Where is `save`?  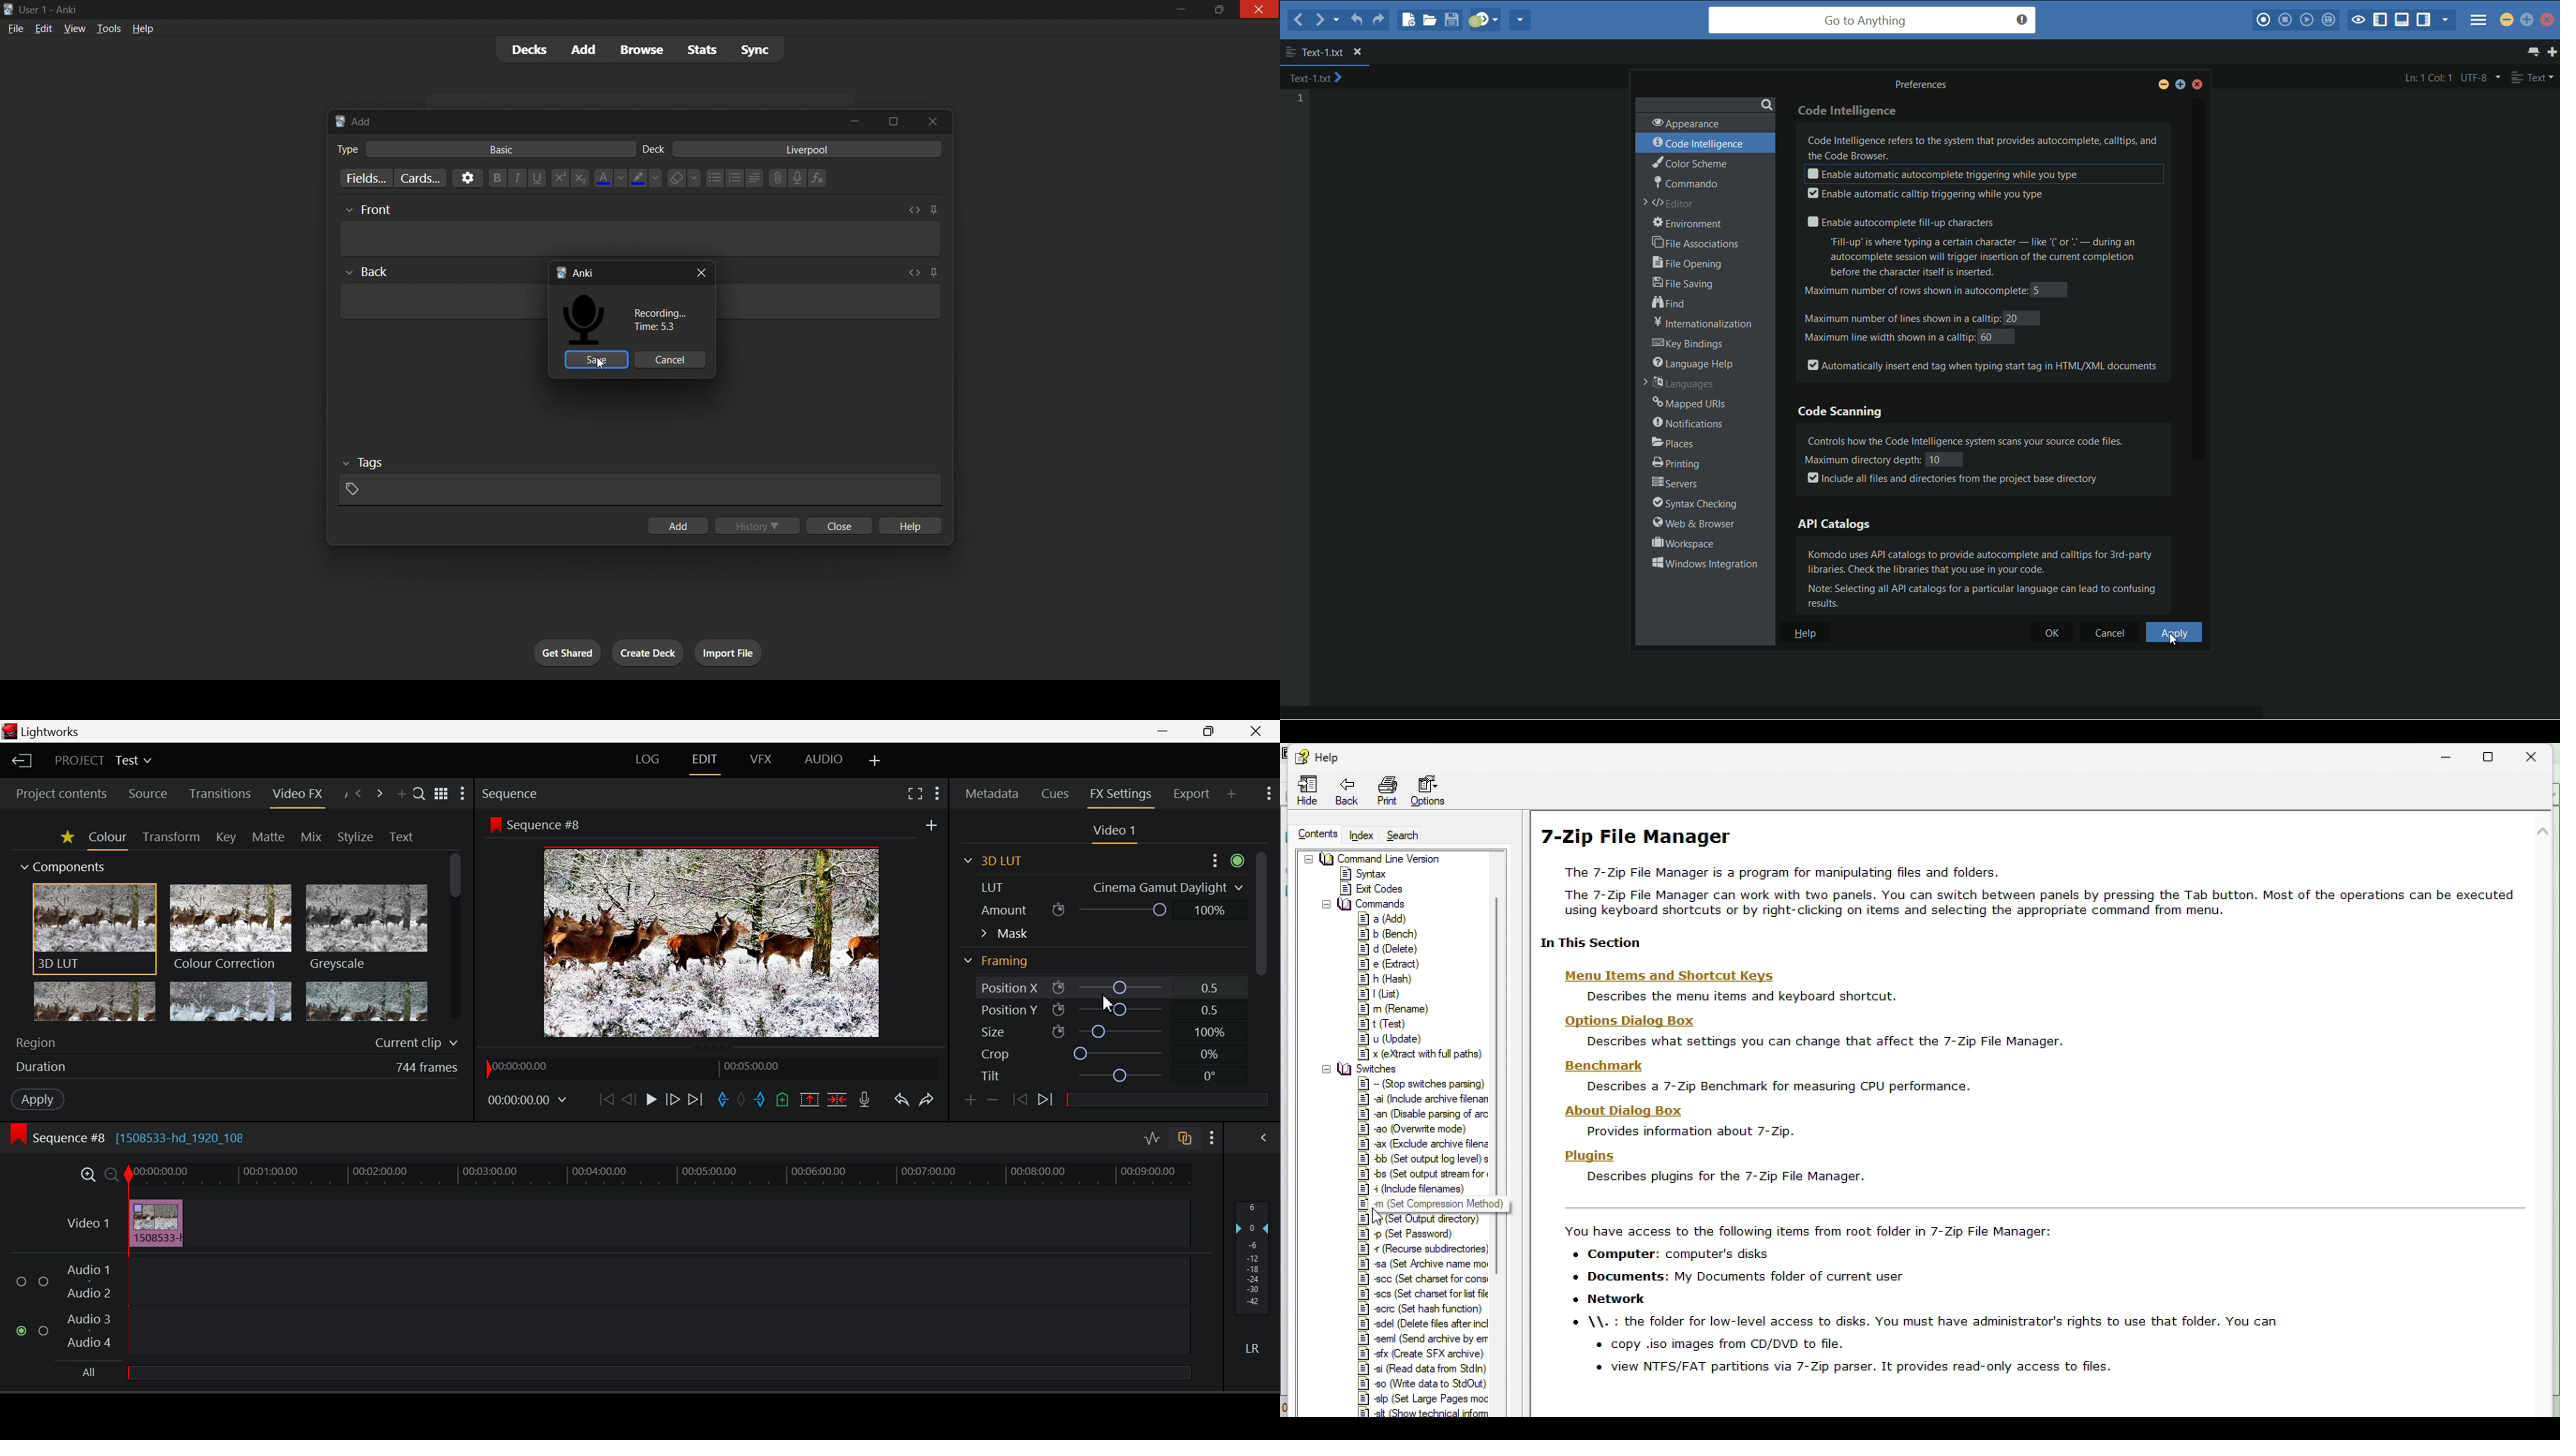
save is located at coordinates (595, 359).